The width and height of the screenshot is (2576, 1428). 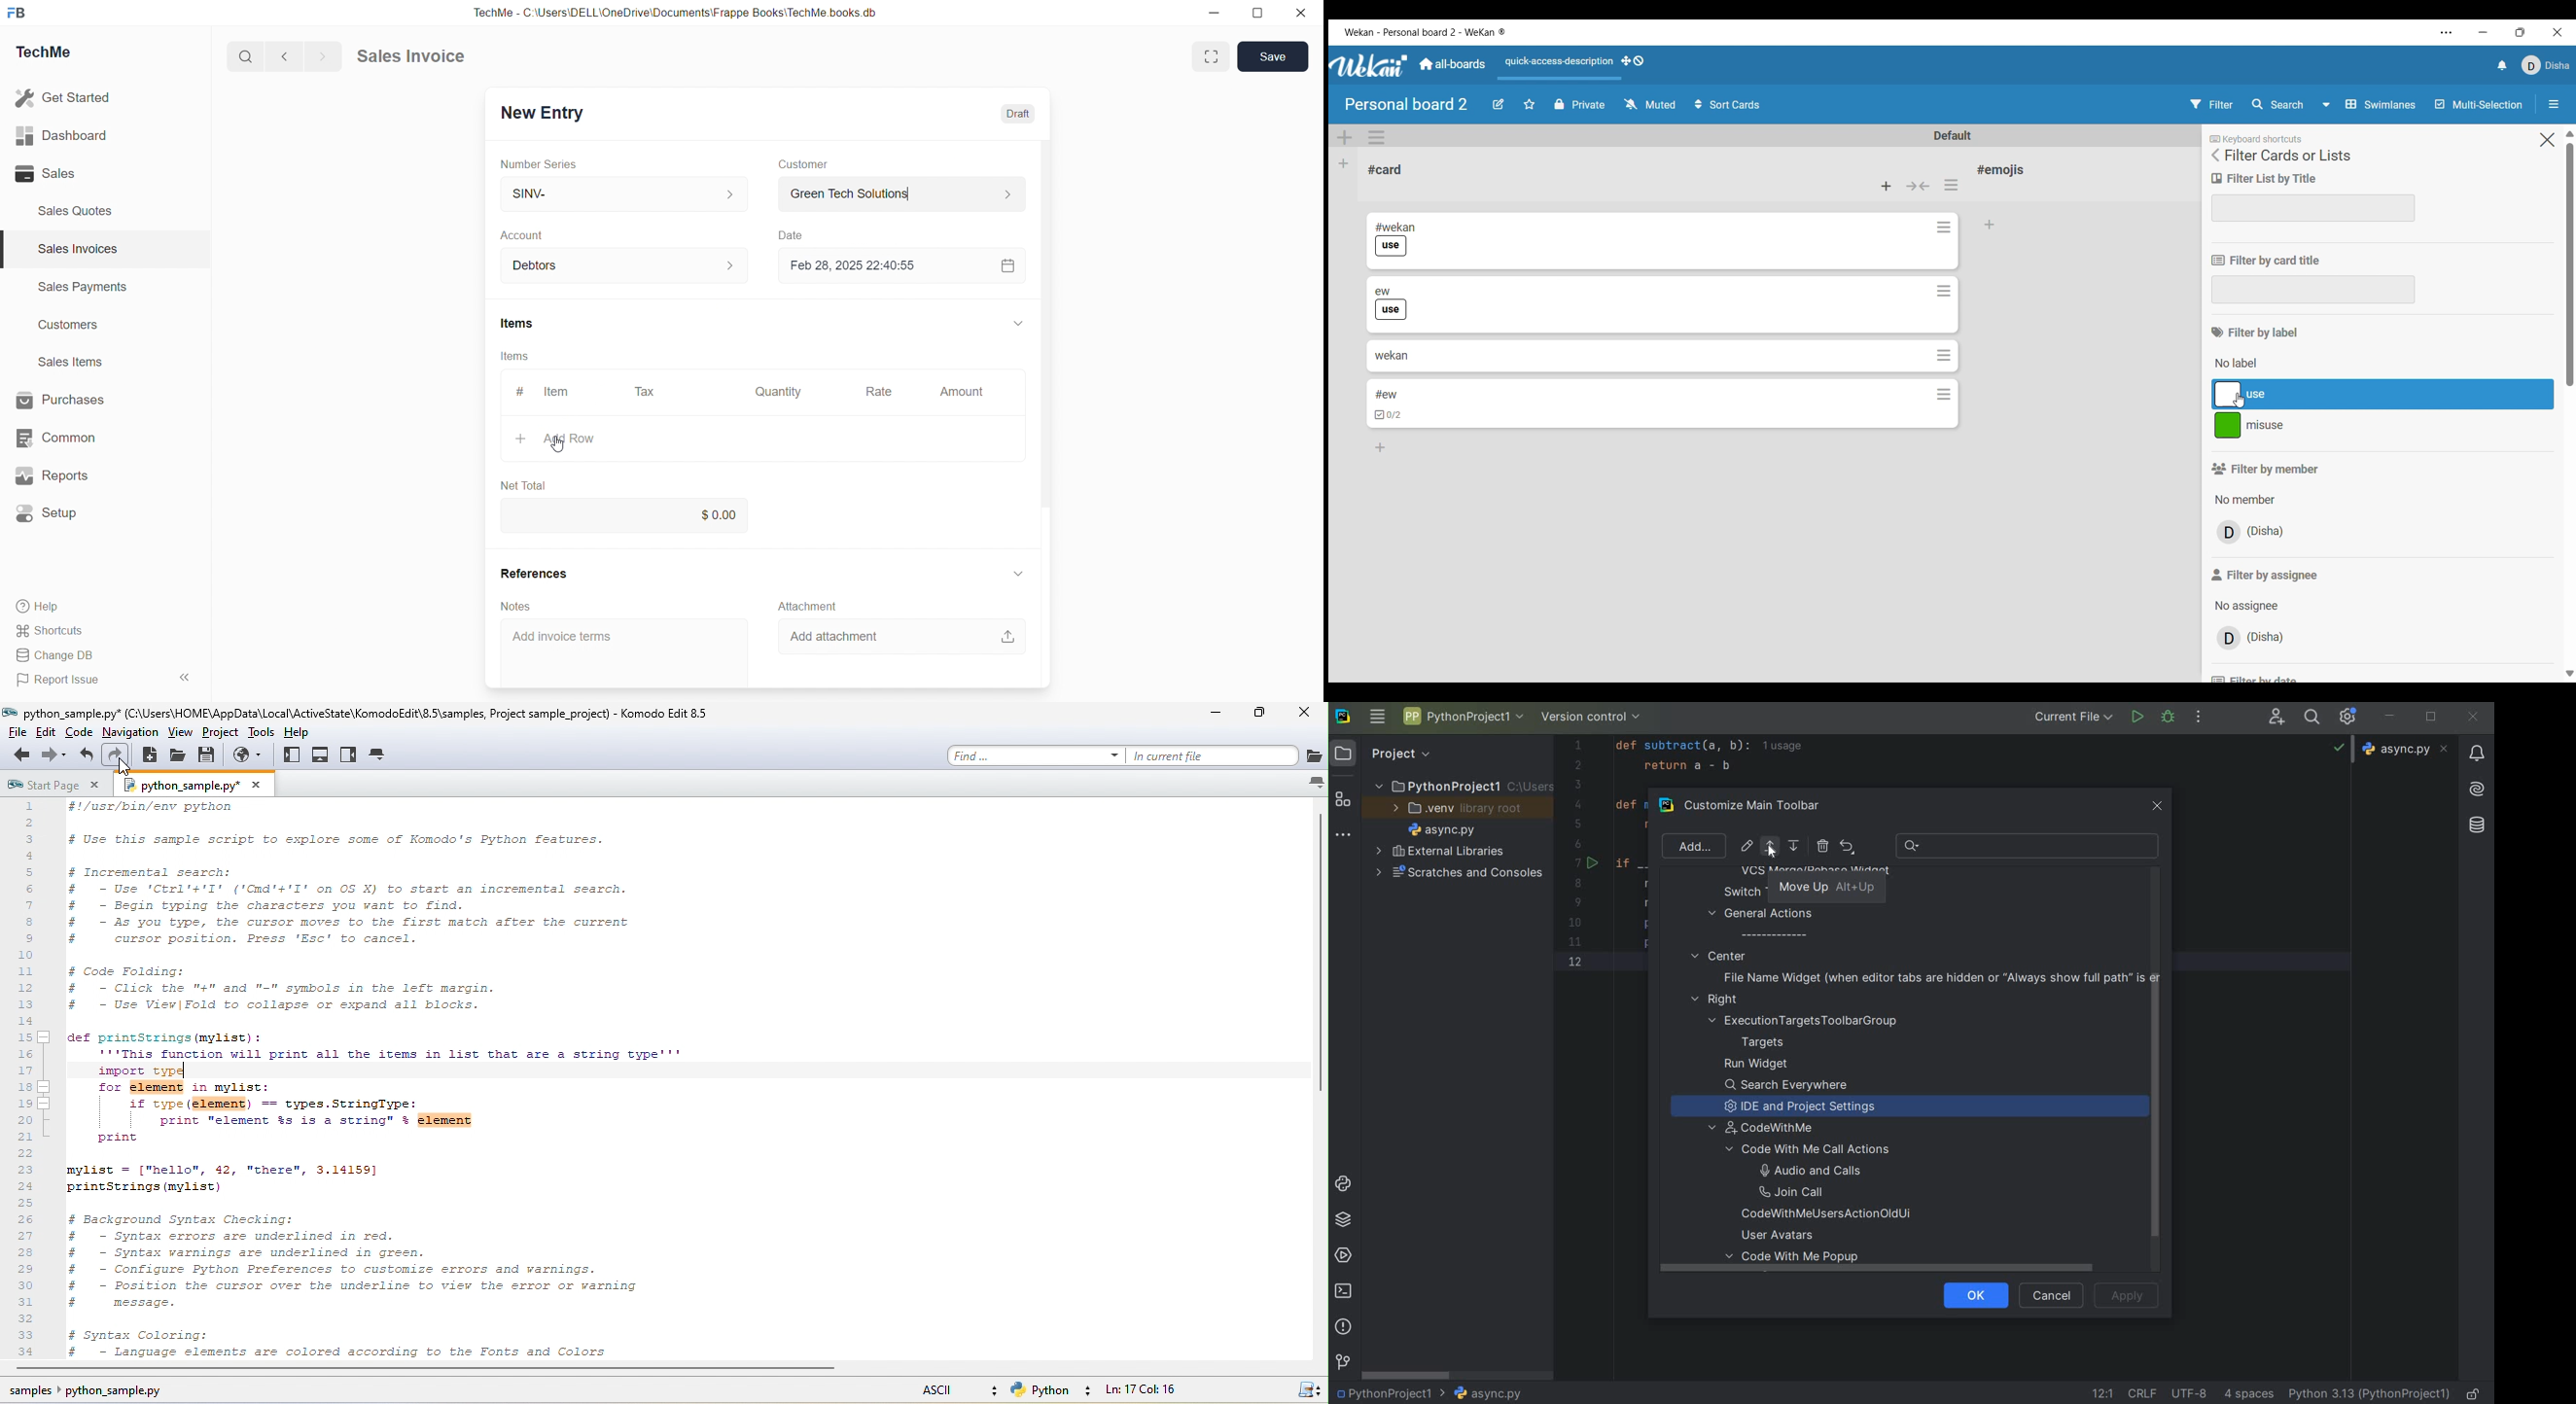 What do you see at coordinates (1345, 138) in the screenshot?
I see `Add swimlane` at bounding box center [1345, 138].